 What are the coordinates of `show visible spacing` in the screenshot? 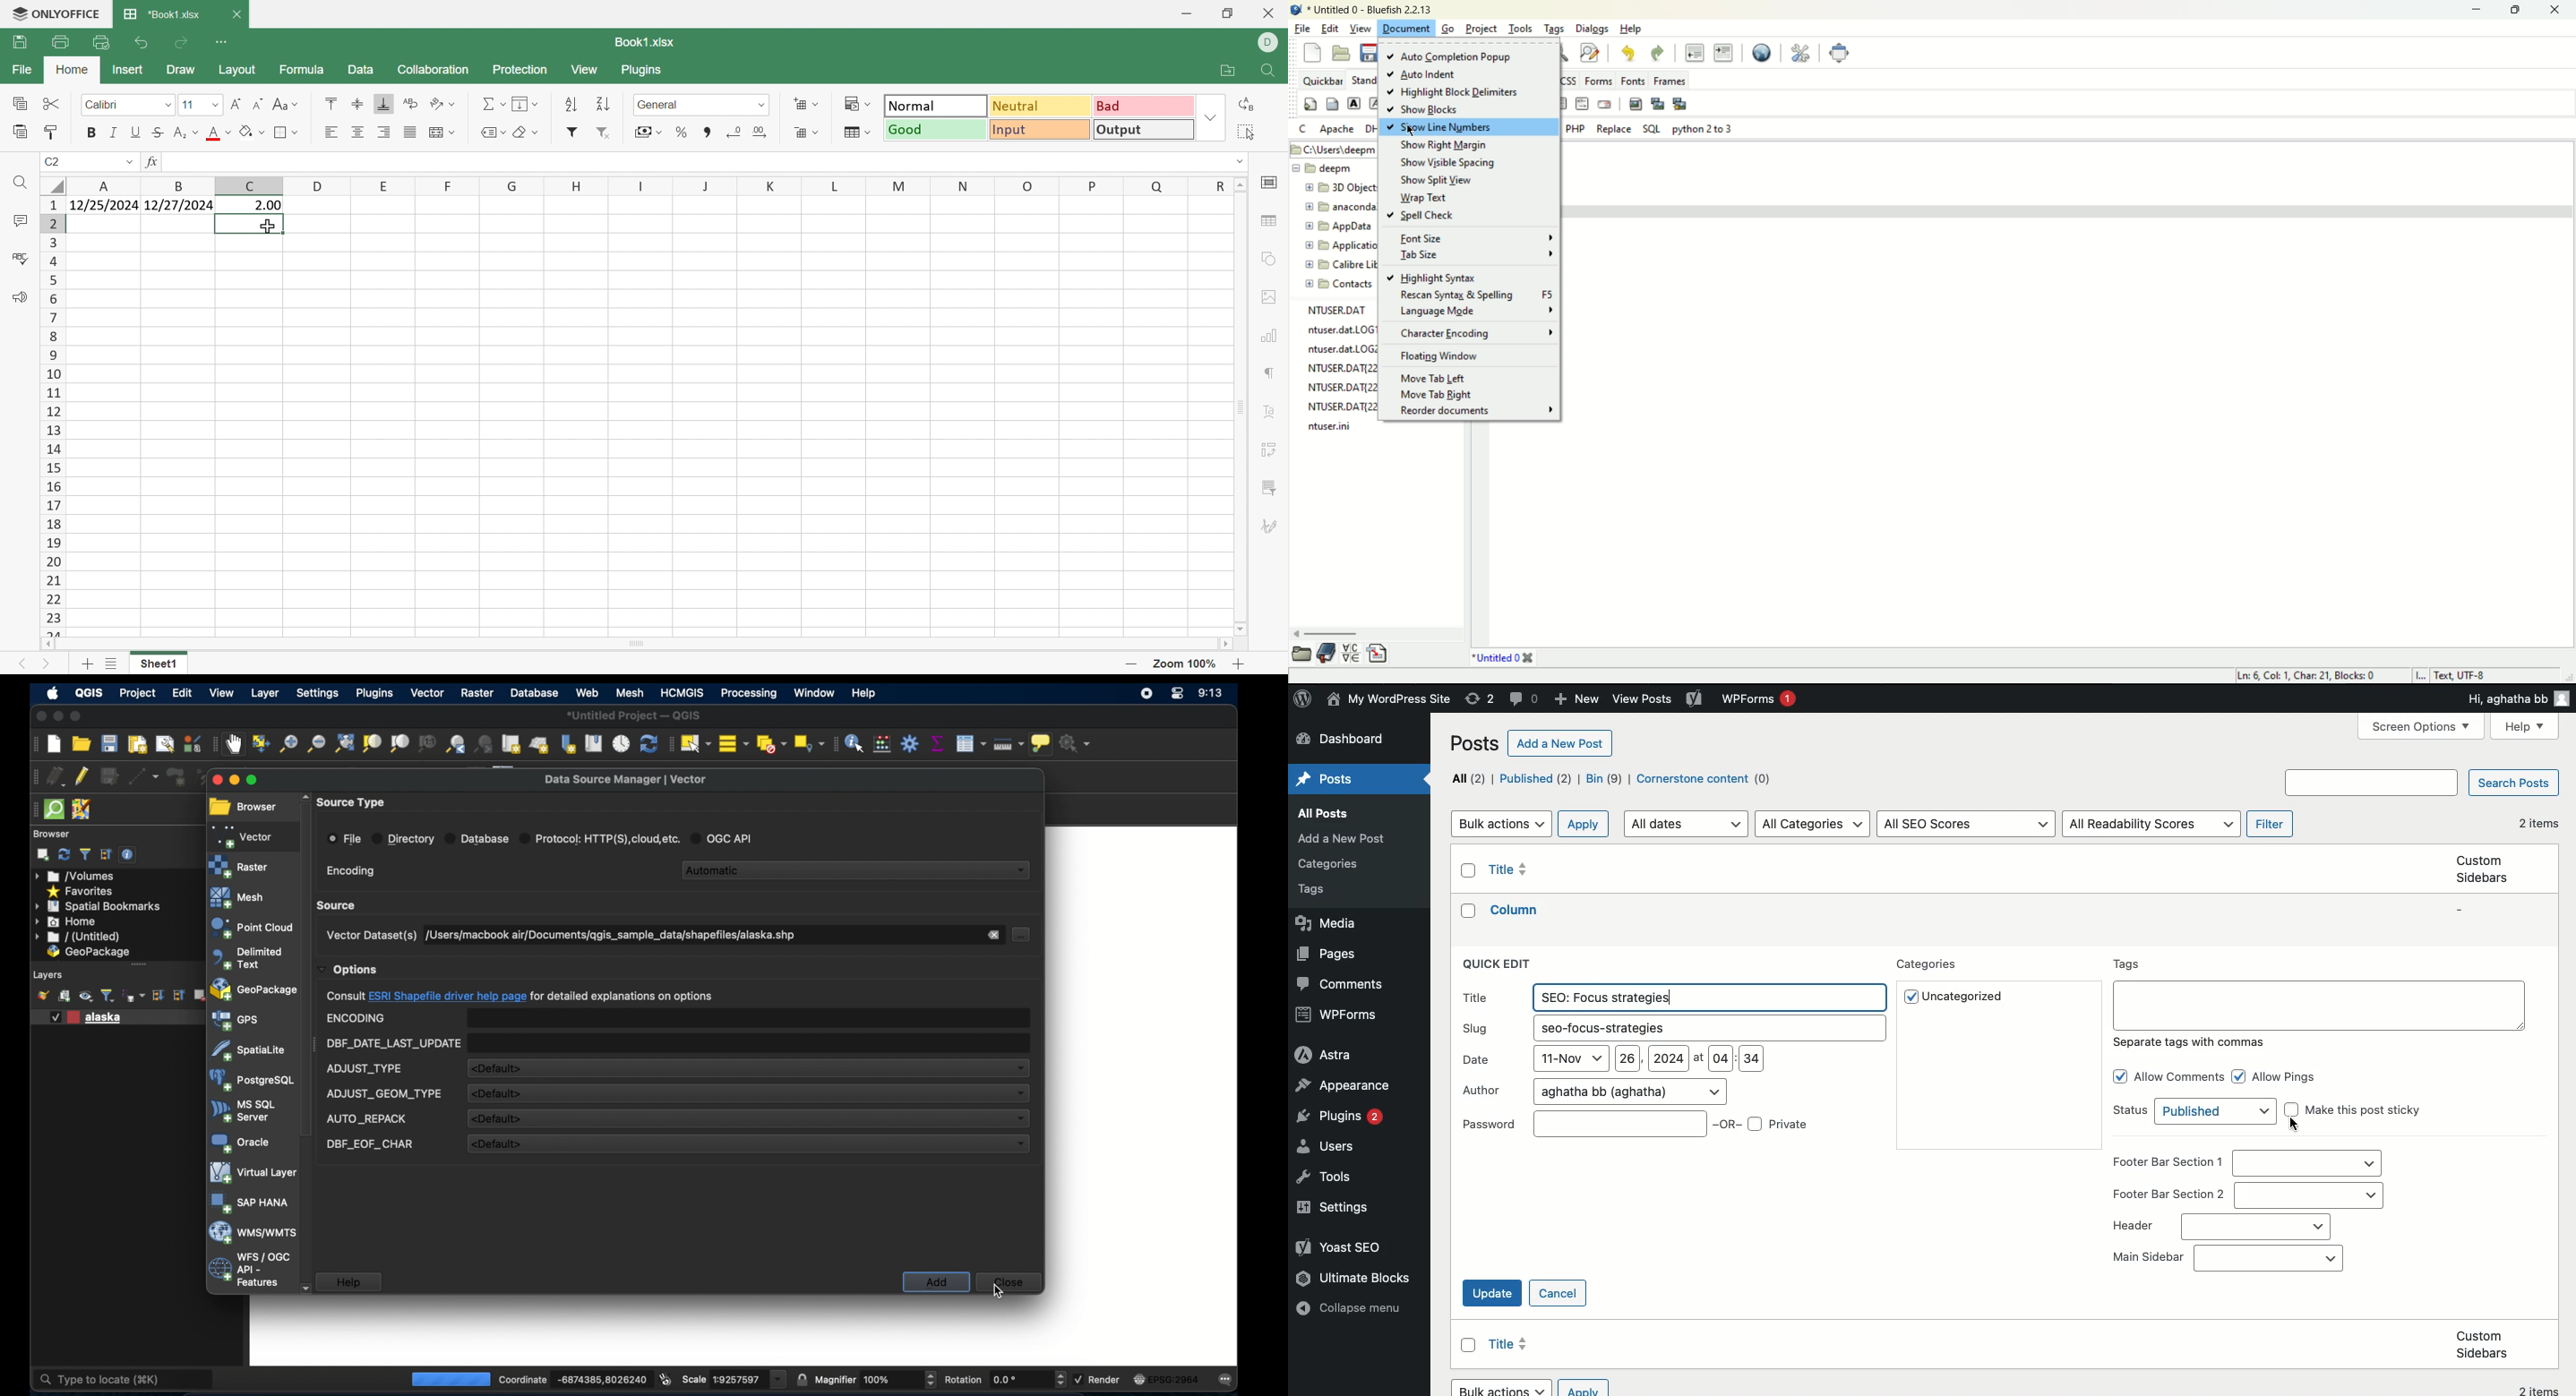 It's located at (1450, 163).